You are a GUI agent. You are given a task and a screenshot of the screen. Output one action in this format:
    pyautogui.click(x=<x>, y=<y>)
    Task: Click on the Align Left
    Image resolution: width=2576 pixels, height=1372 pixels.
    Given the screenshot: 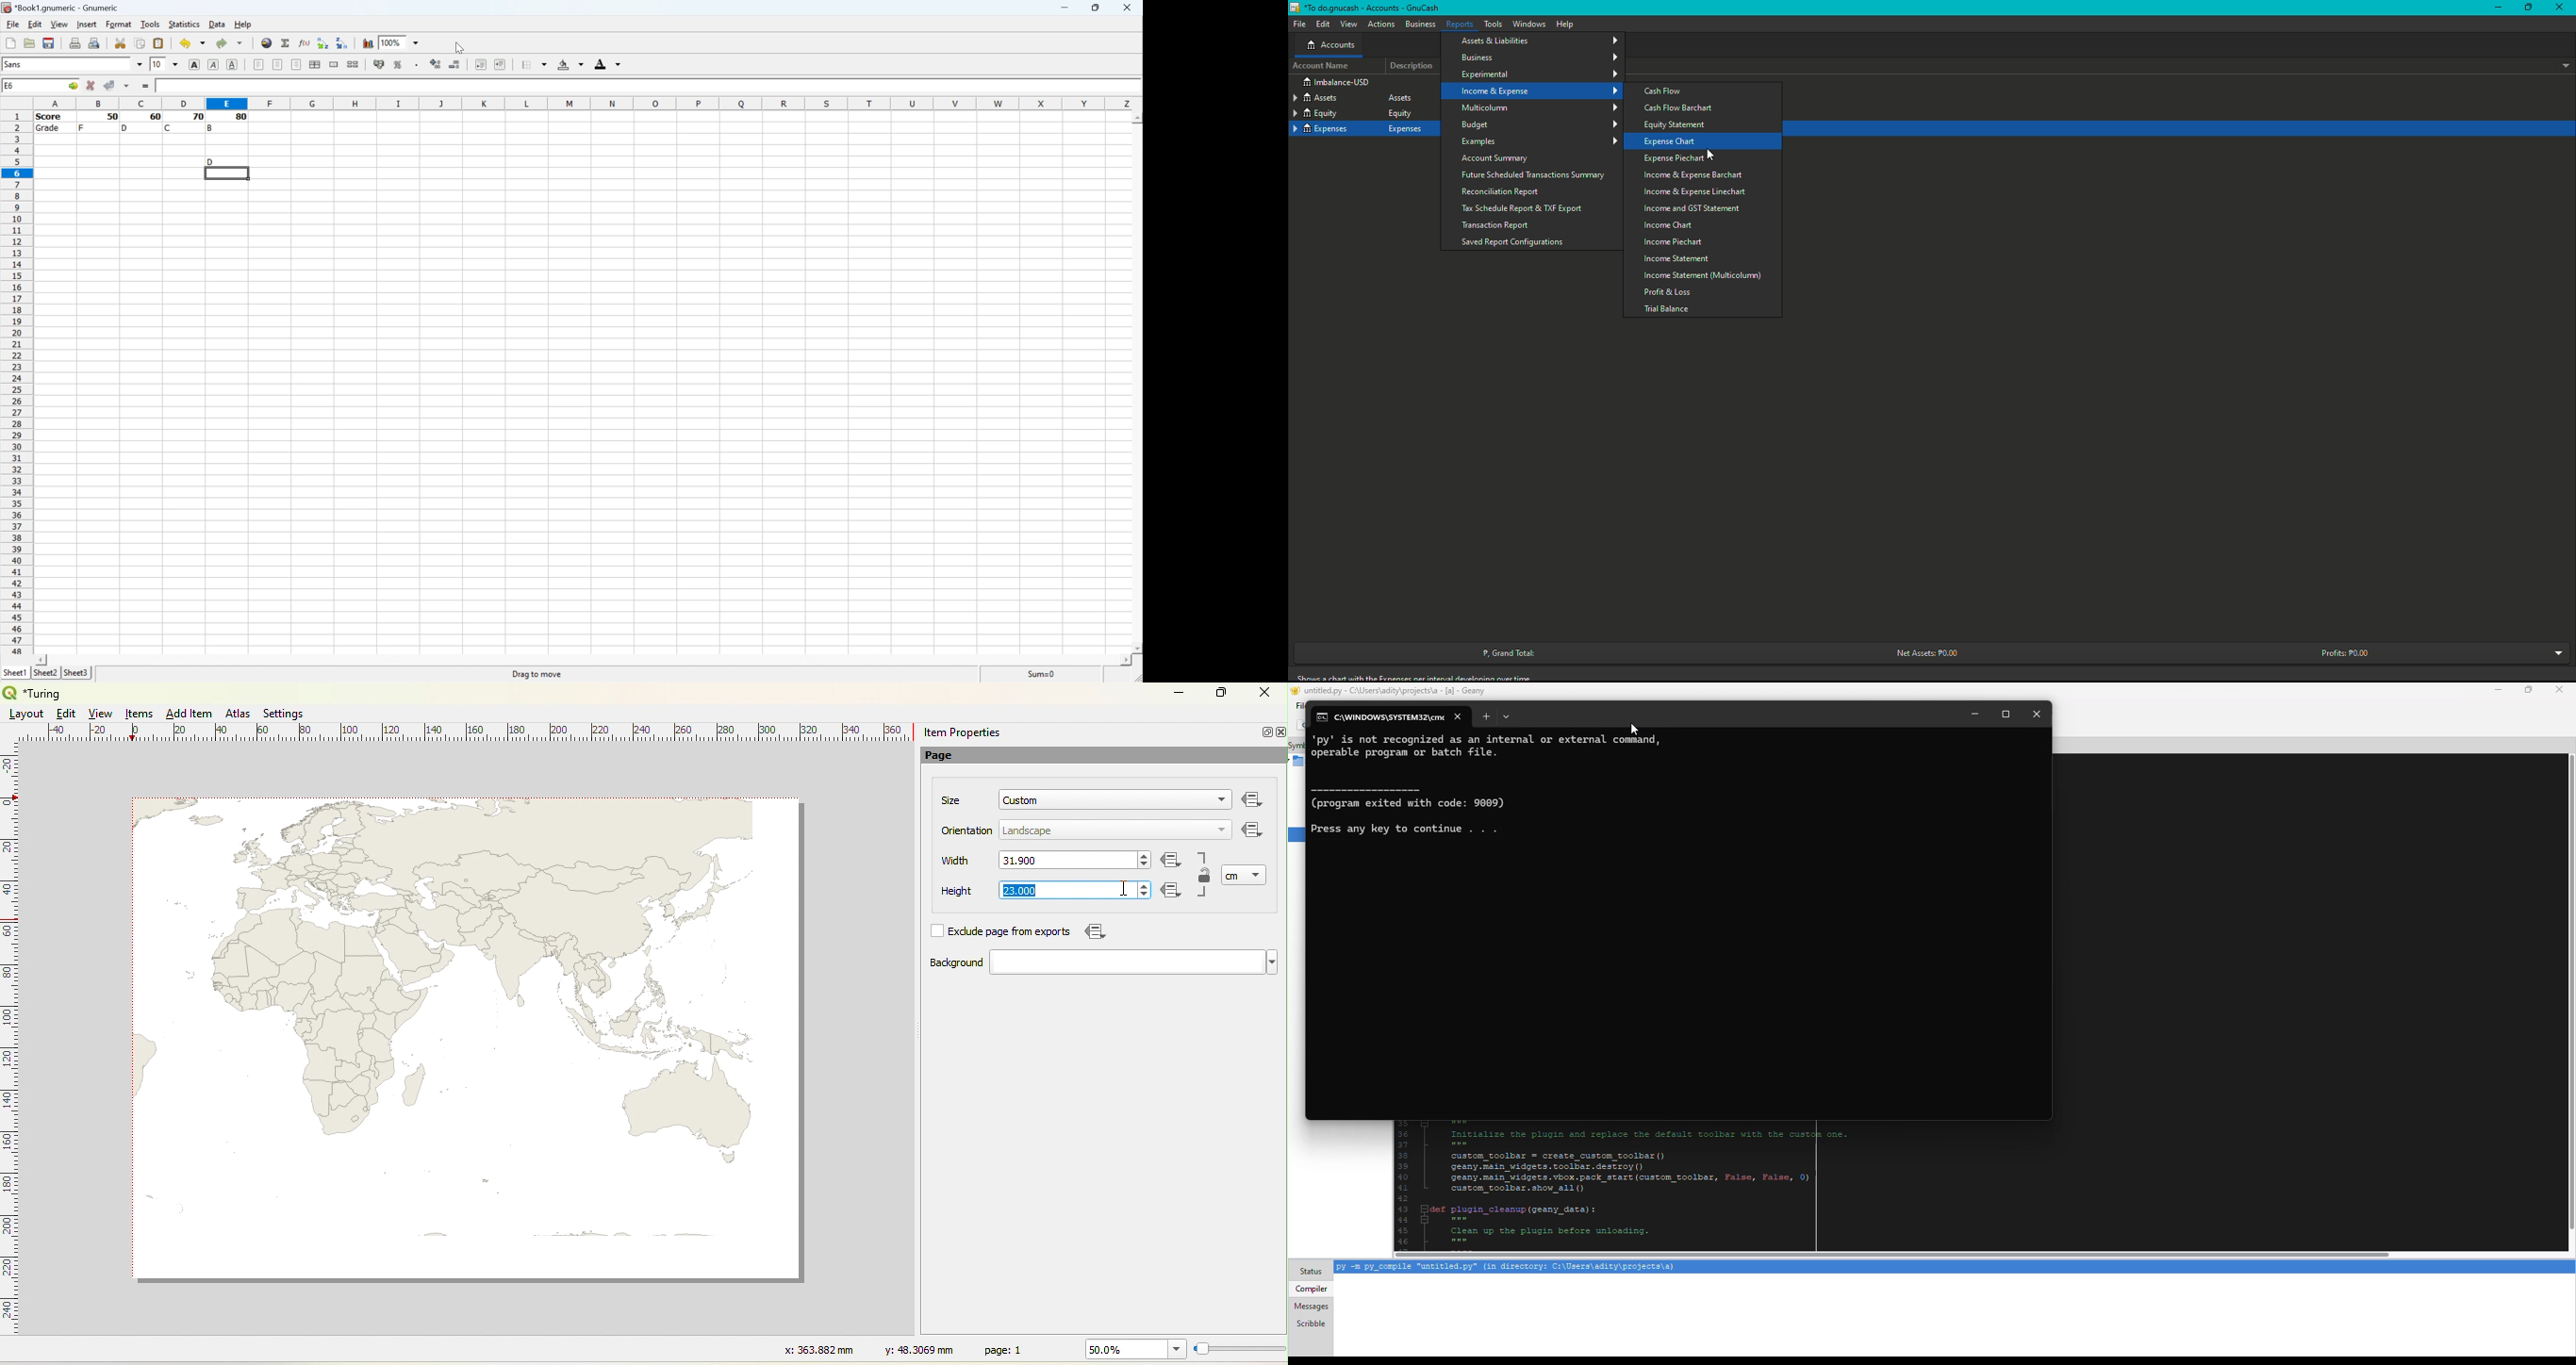 What is the action you would take?
    pyautogui.click(x=192, y=65)
    